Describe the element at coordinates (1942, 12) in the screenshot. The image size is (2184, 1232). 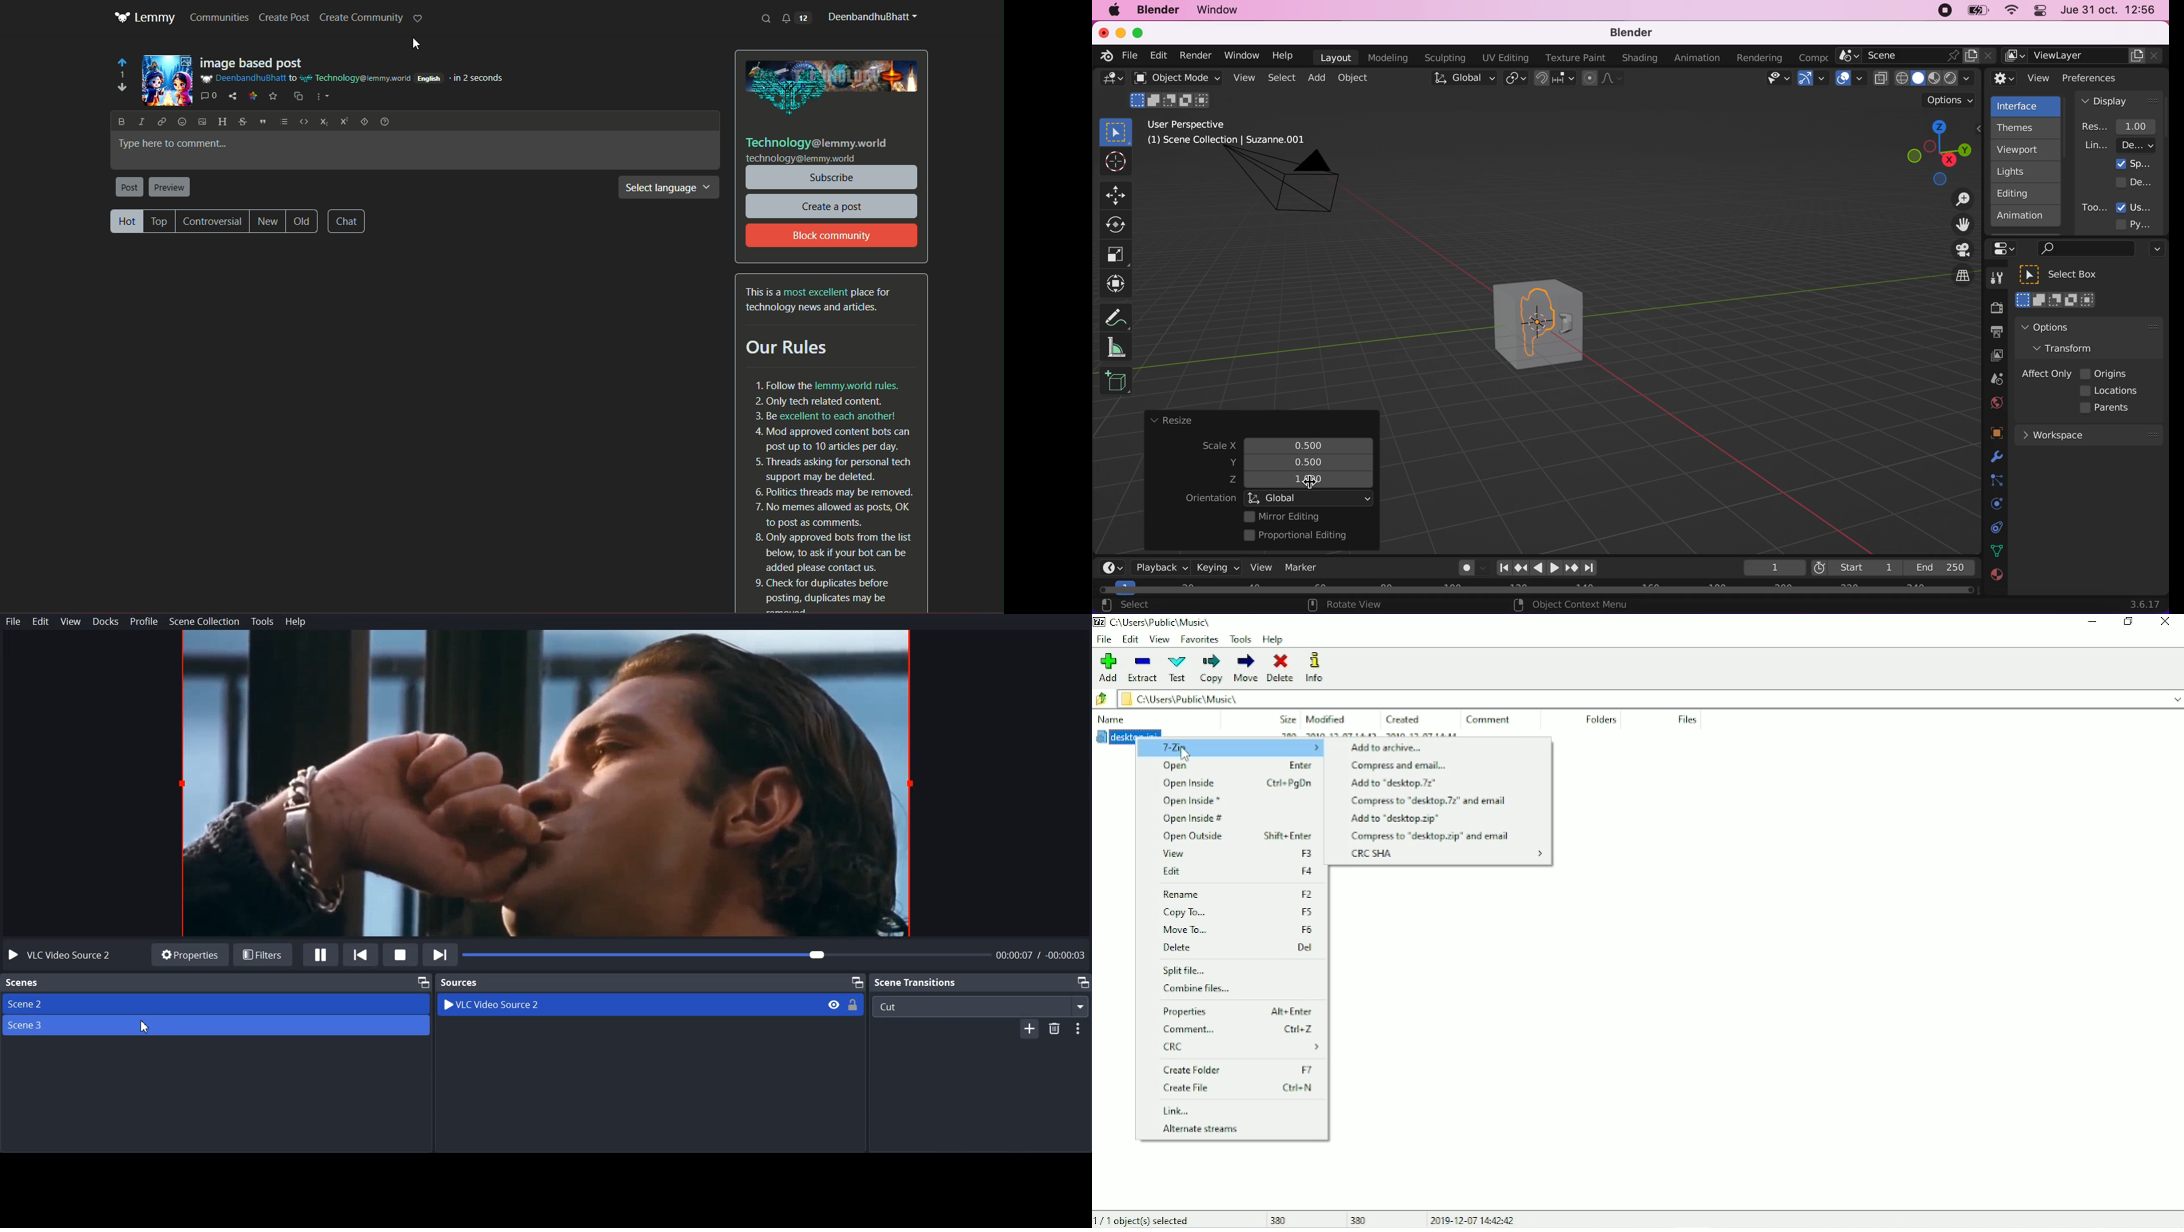
I see `recording stopped` at that location.